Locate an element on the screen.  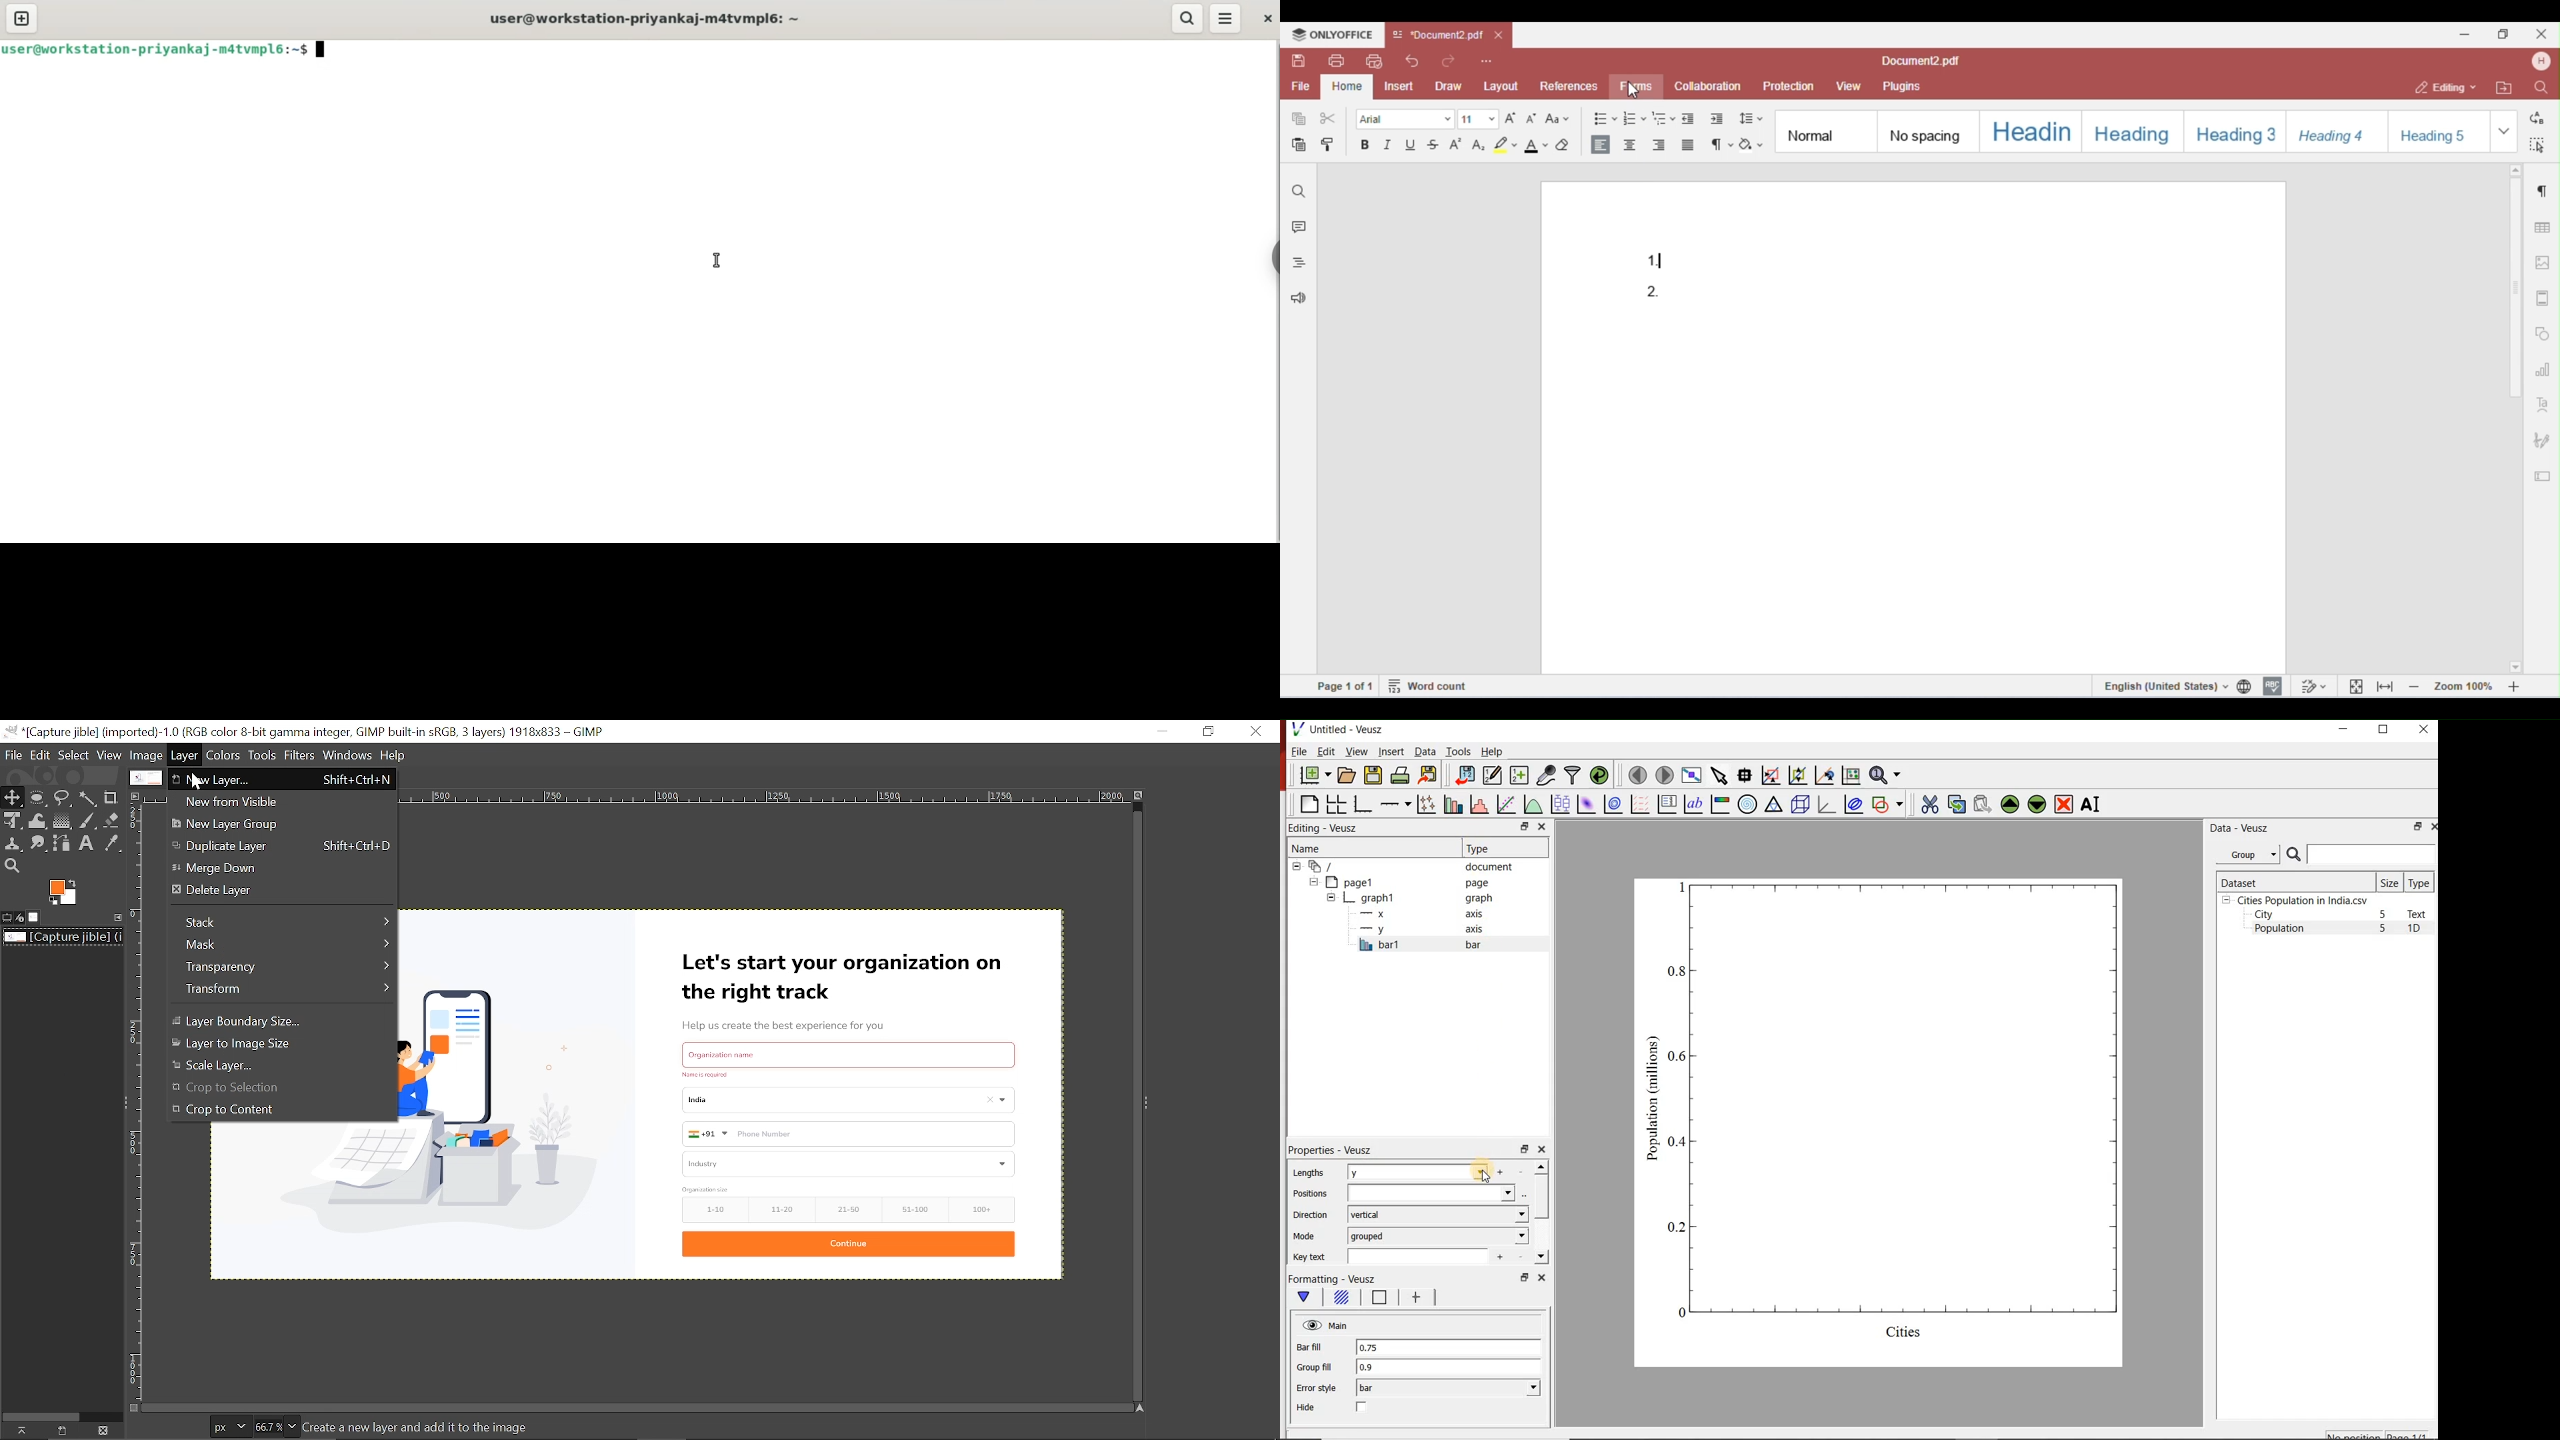
Path tool is located at coordinates (64, 842).